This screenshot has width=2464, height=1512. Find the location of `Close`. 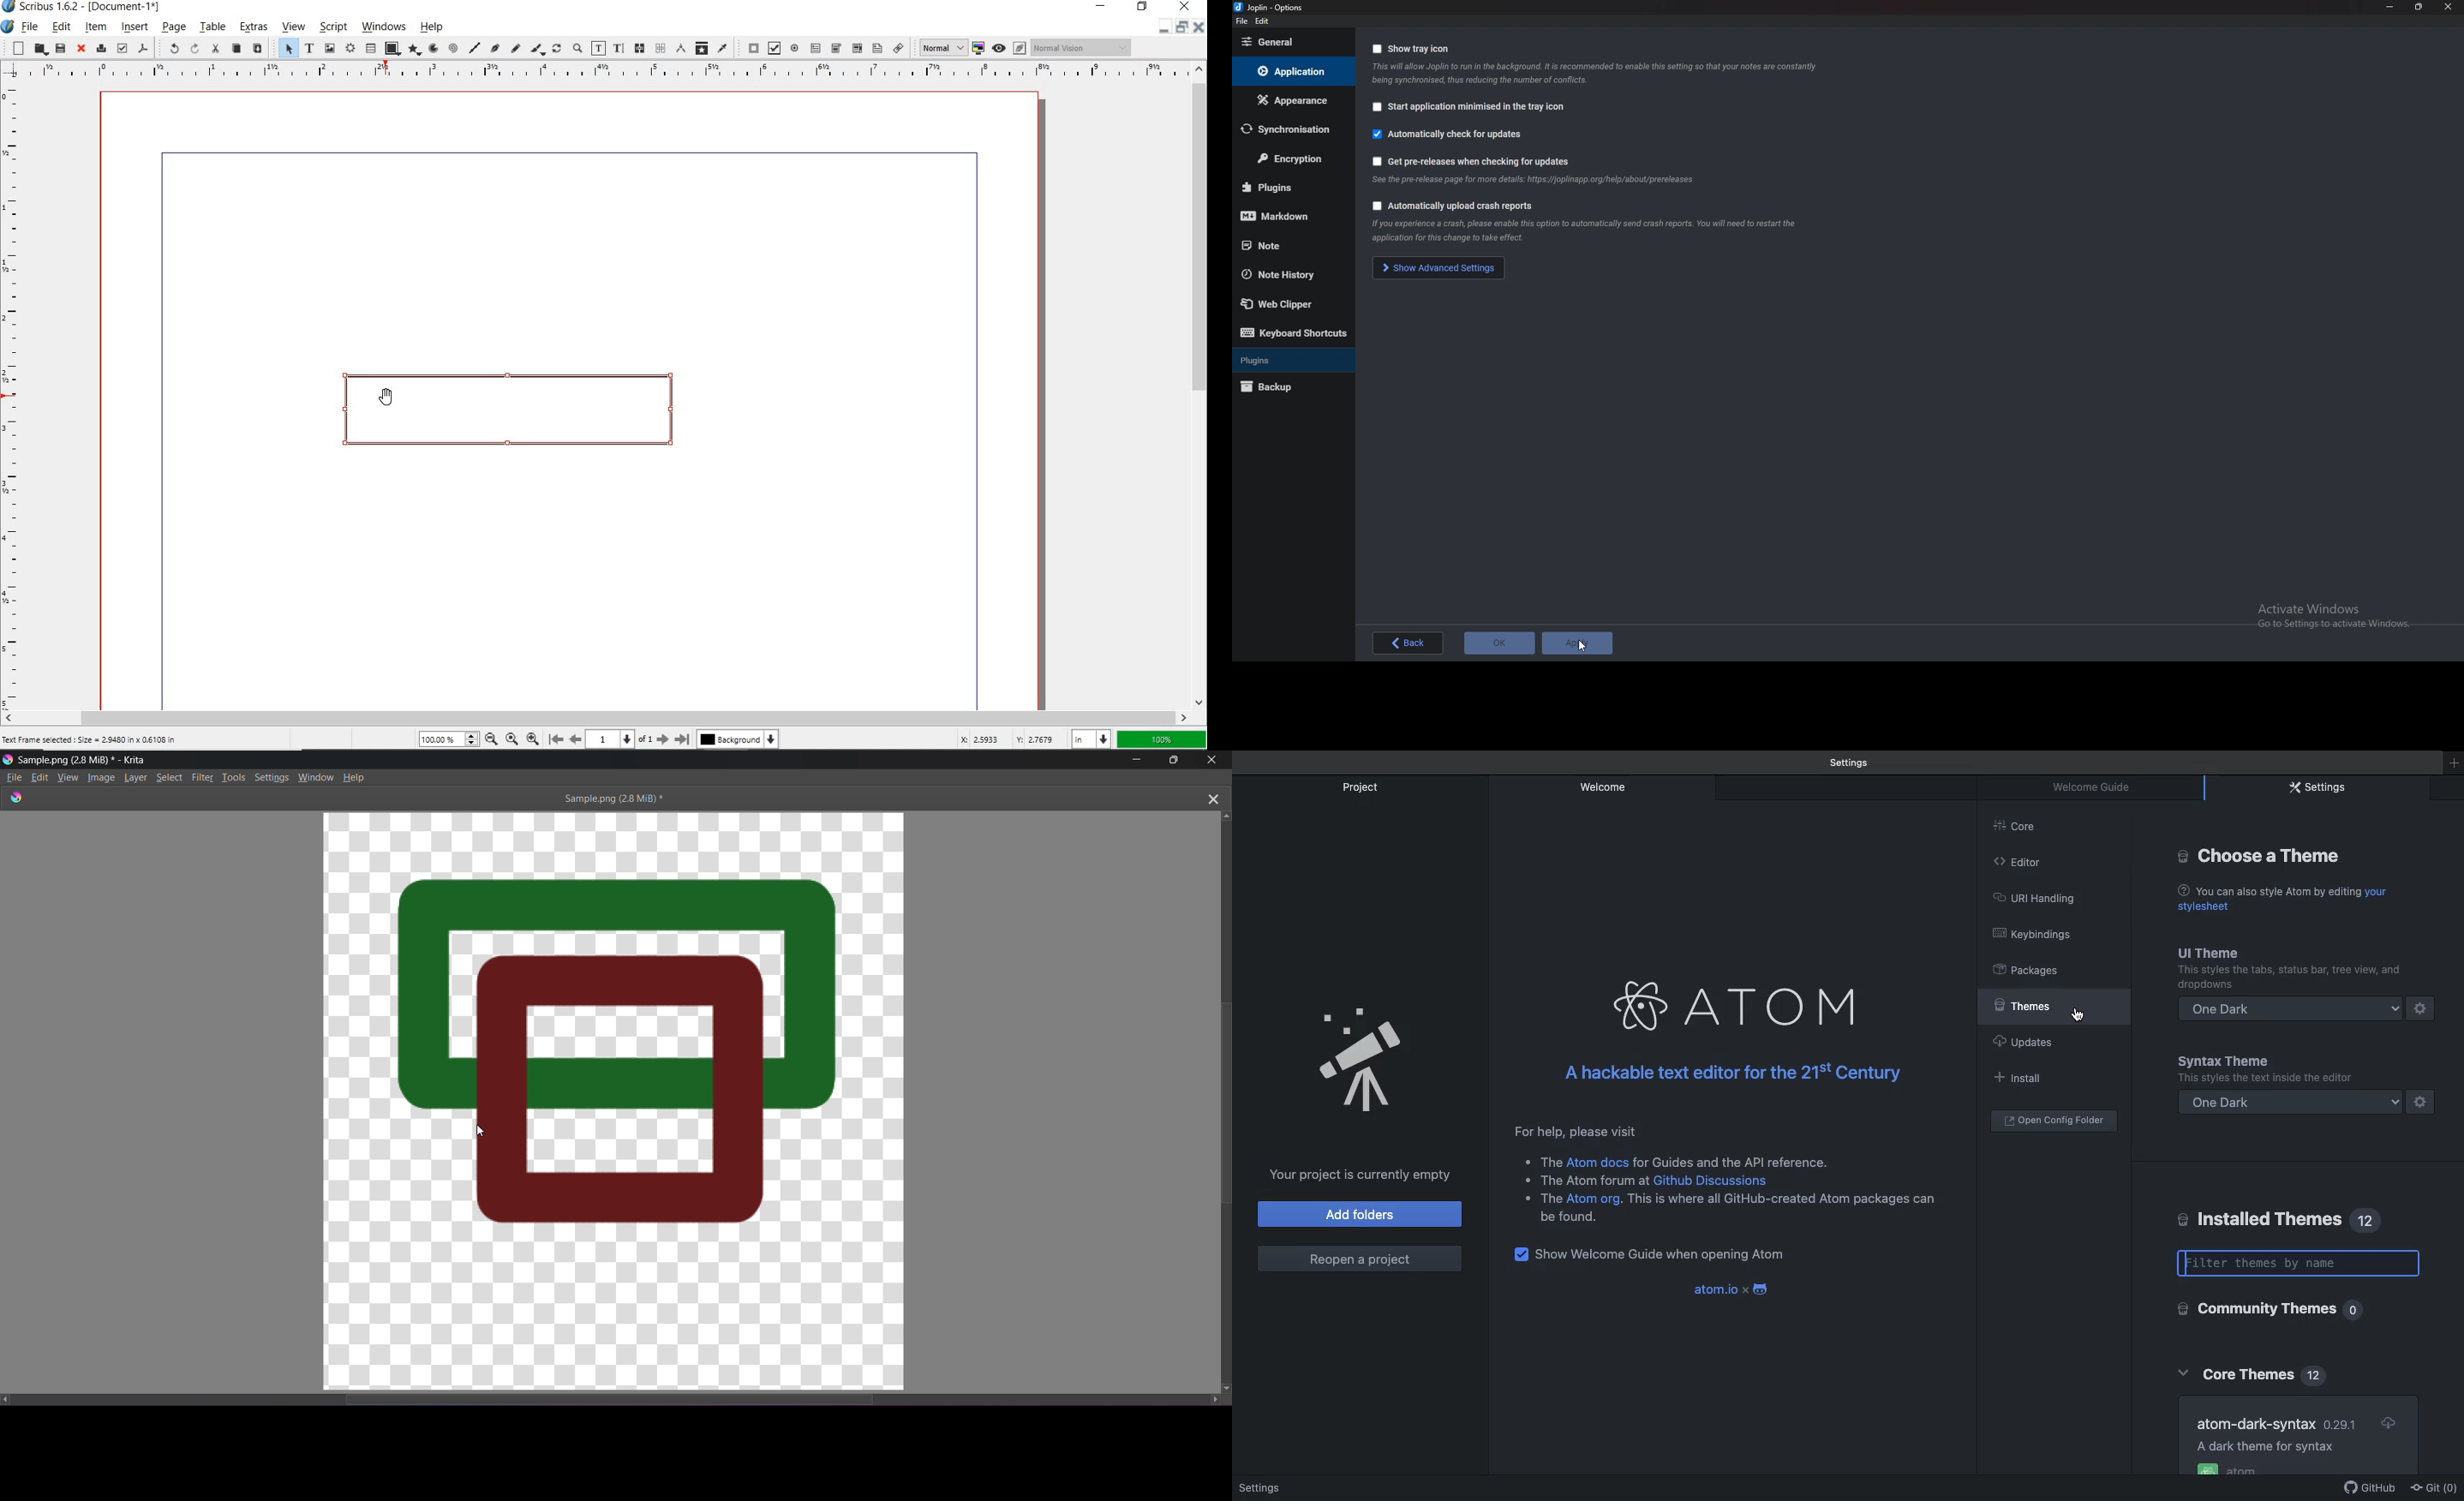

Close is located at coordinates (1212, 761).